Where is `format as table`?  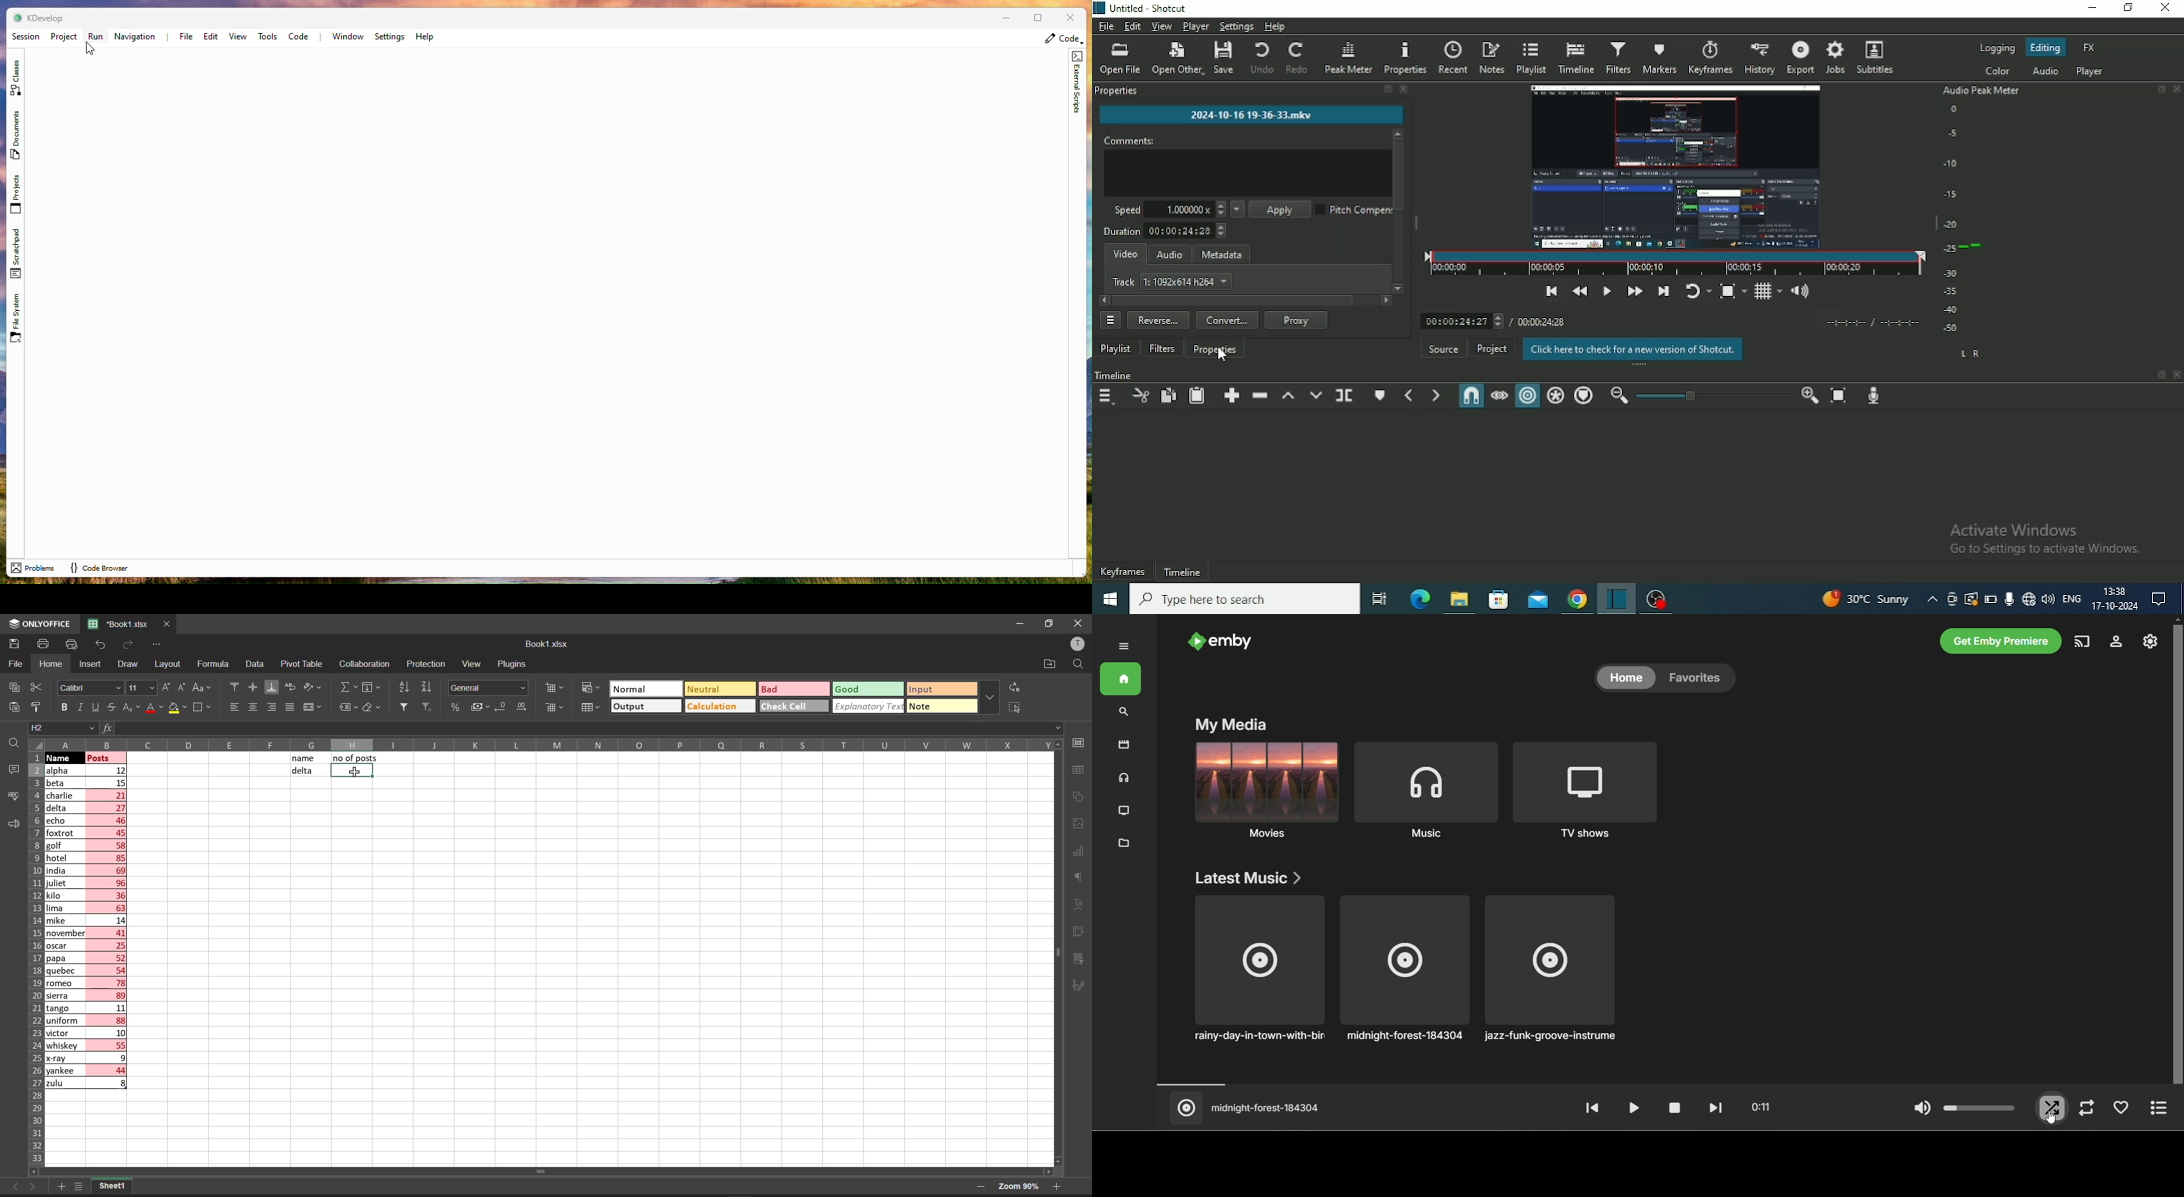
format as table is located at coordinates (590, 707).